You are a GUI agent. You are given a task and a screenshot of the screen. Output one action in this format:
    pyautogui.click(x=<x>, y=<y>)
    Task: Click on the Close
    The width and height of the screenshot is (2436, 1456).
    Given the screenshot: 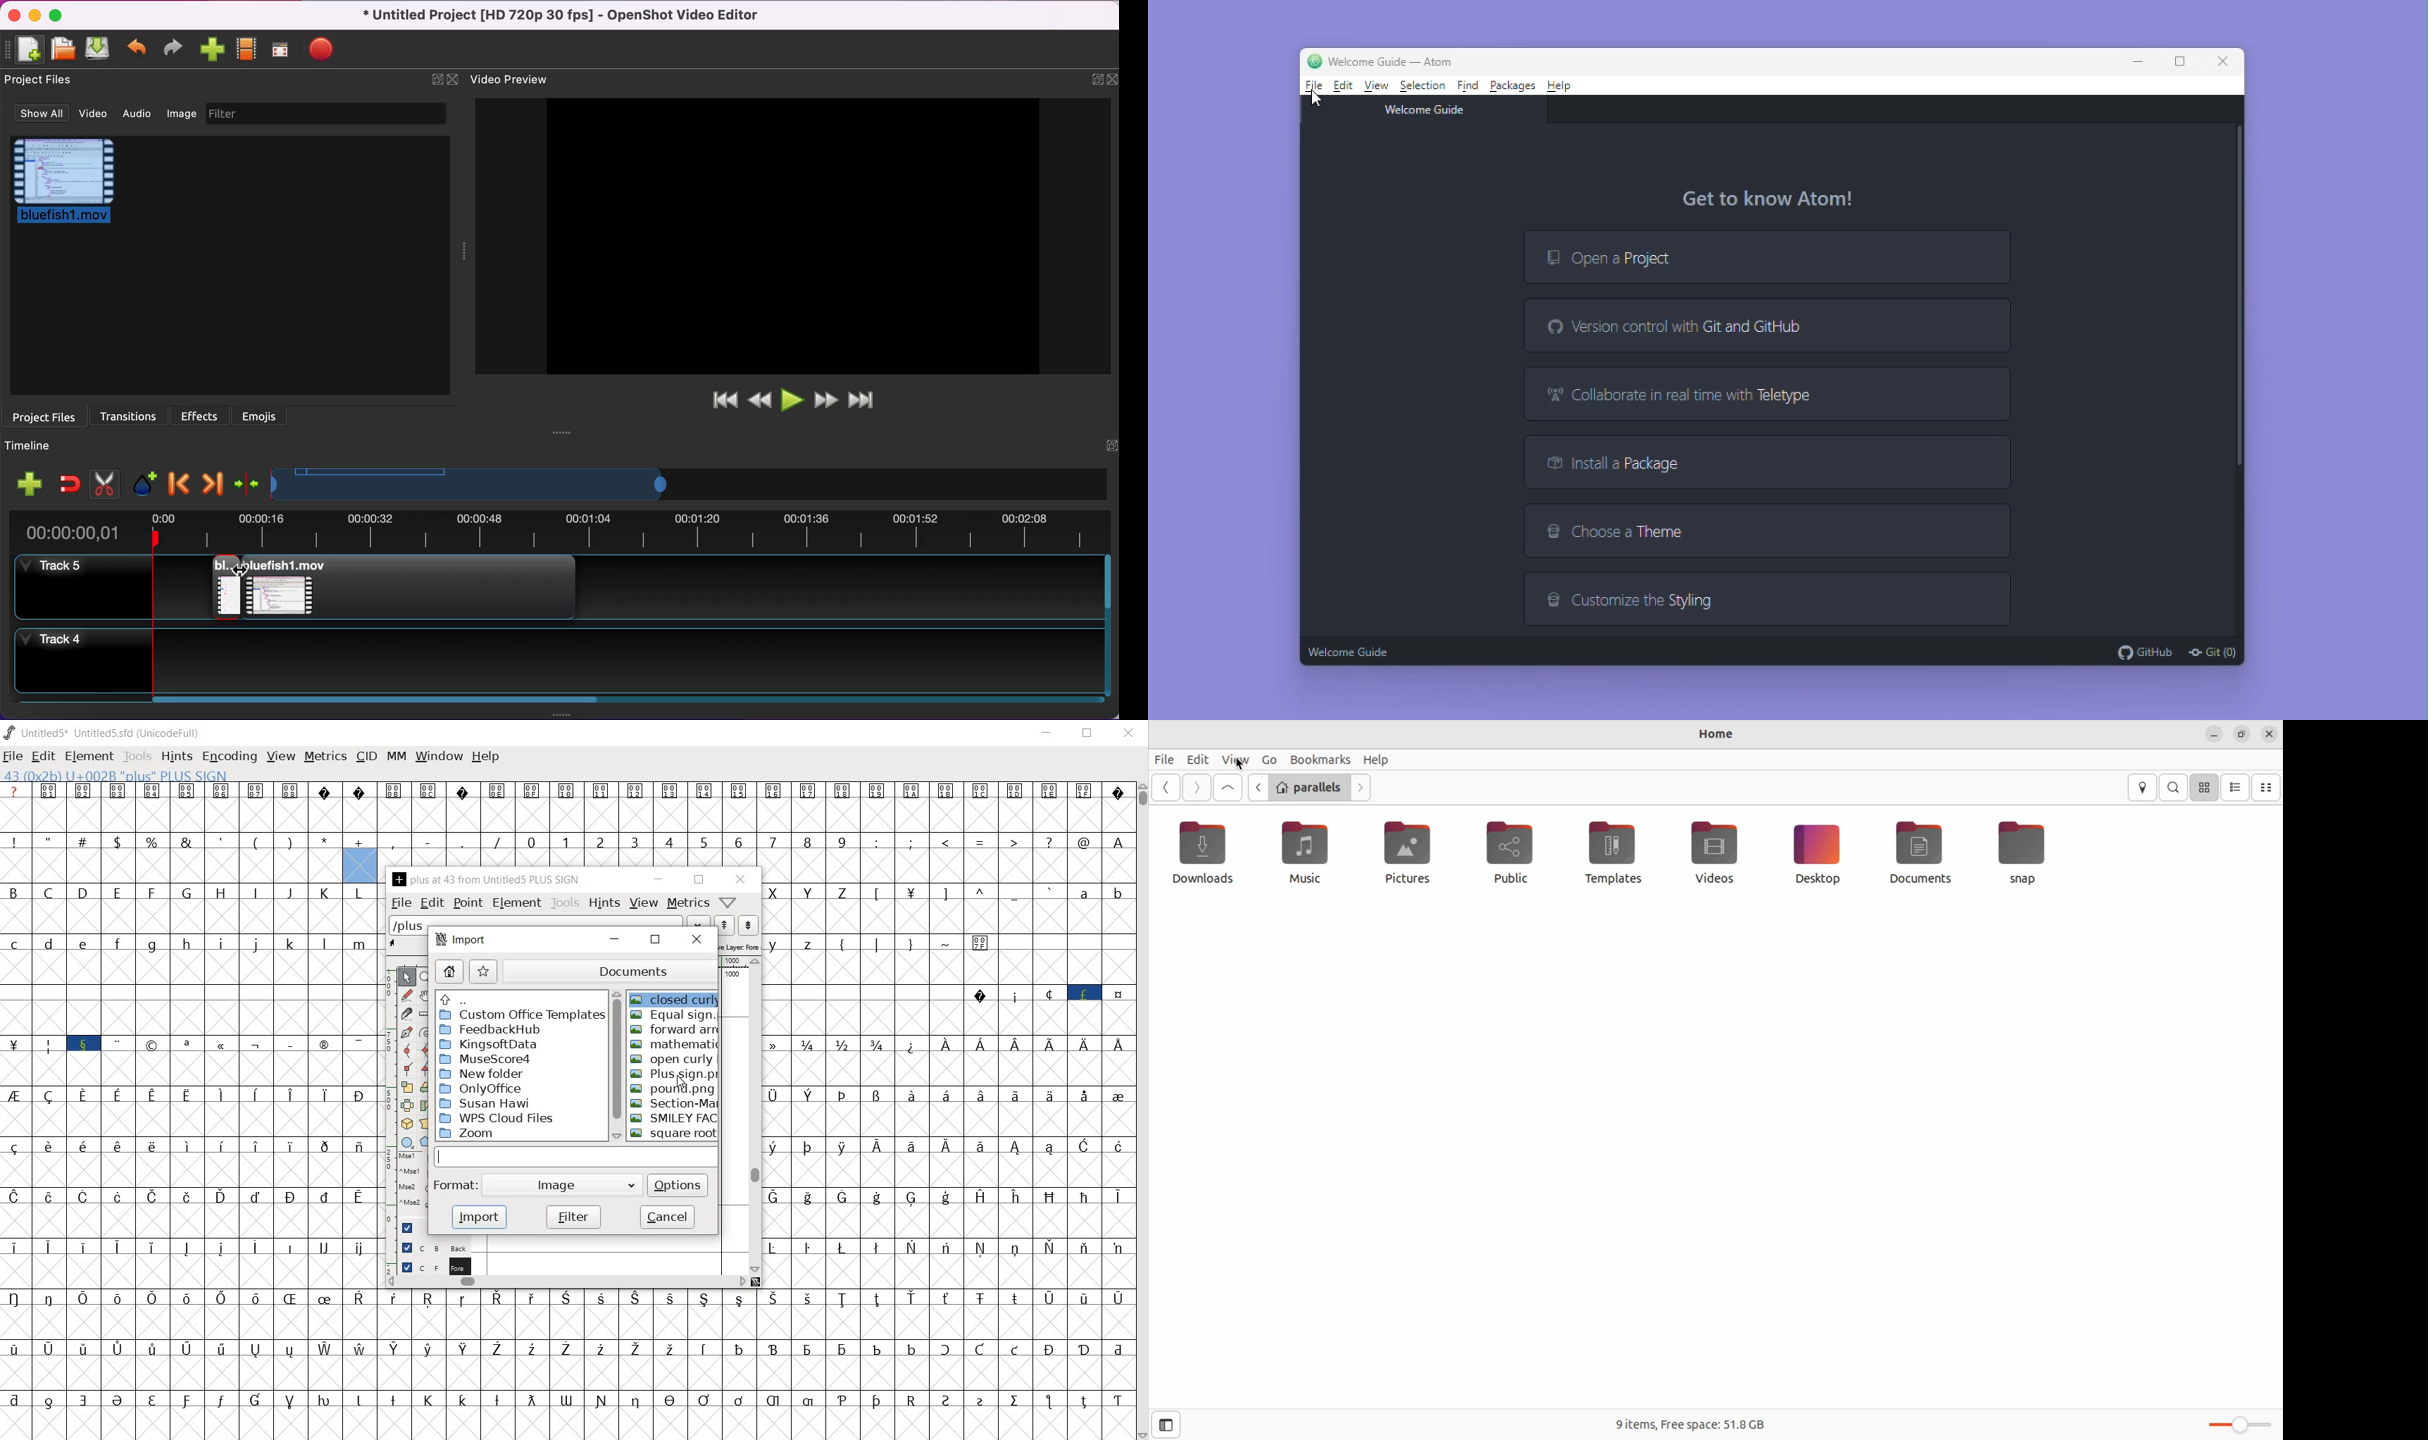 What is the action you would take?
    pyautogui.click(x=2224, y=59)
    